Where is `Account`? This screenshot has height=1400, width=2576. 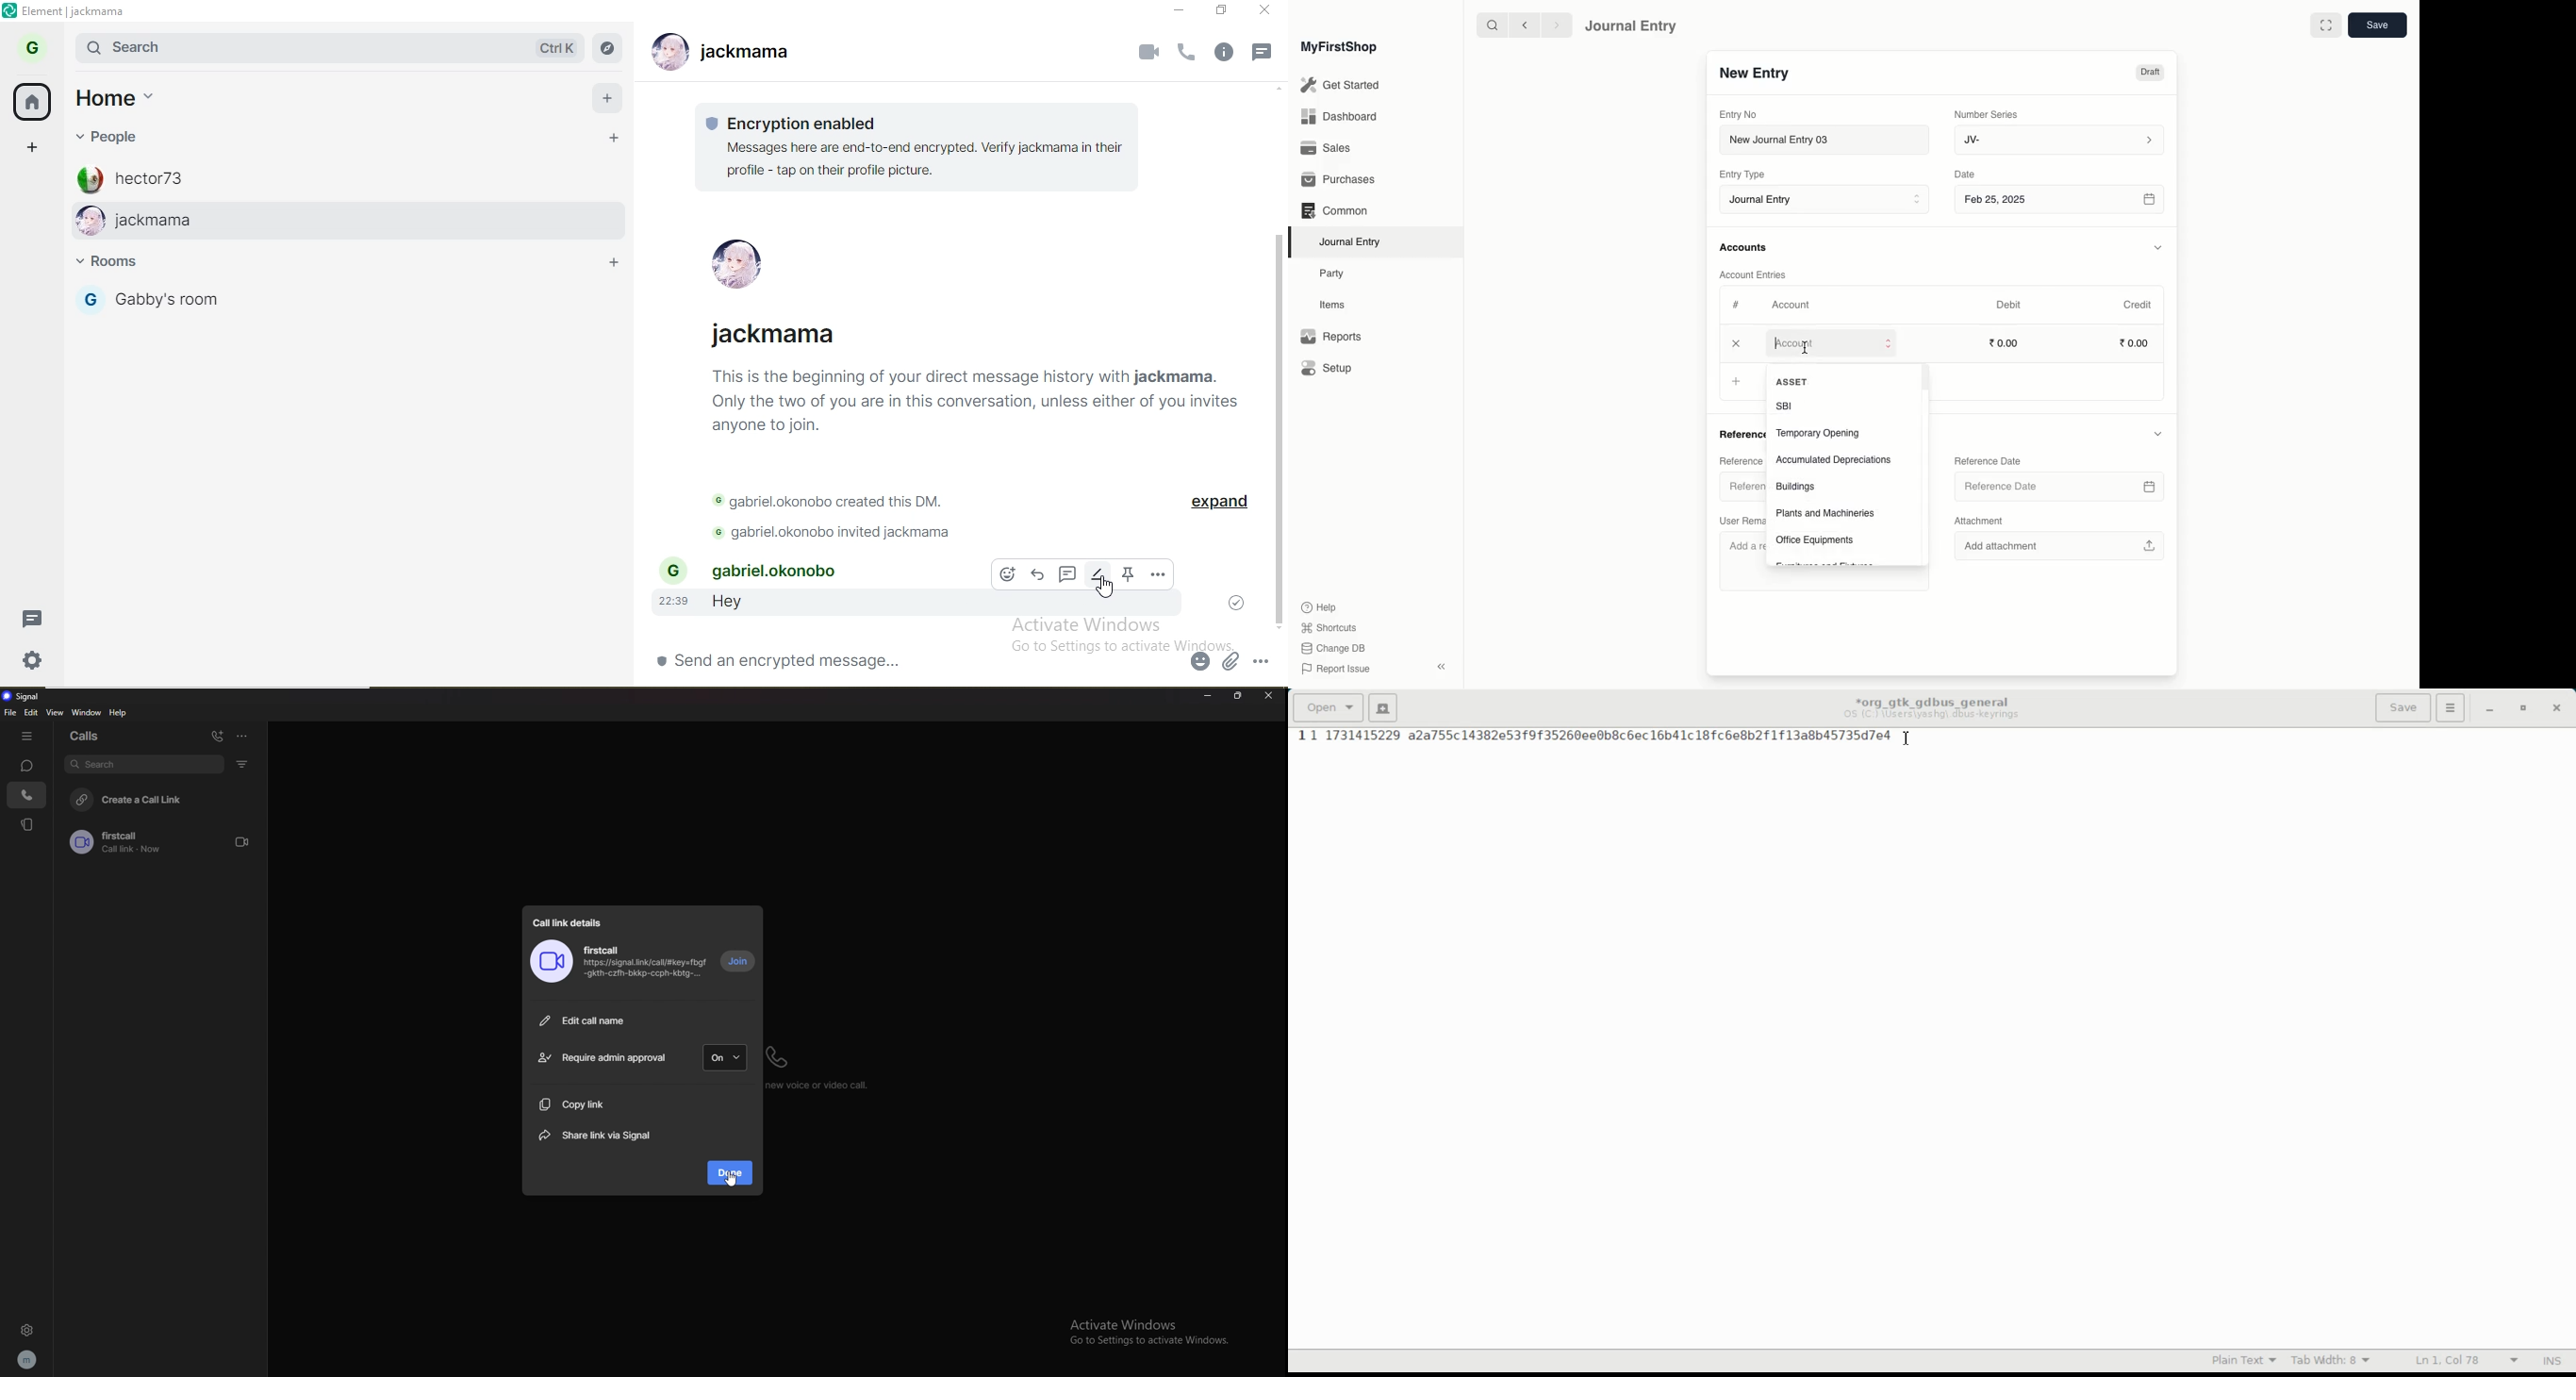
Account is located at coordinates (1790, 305).